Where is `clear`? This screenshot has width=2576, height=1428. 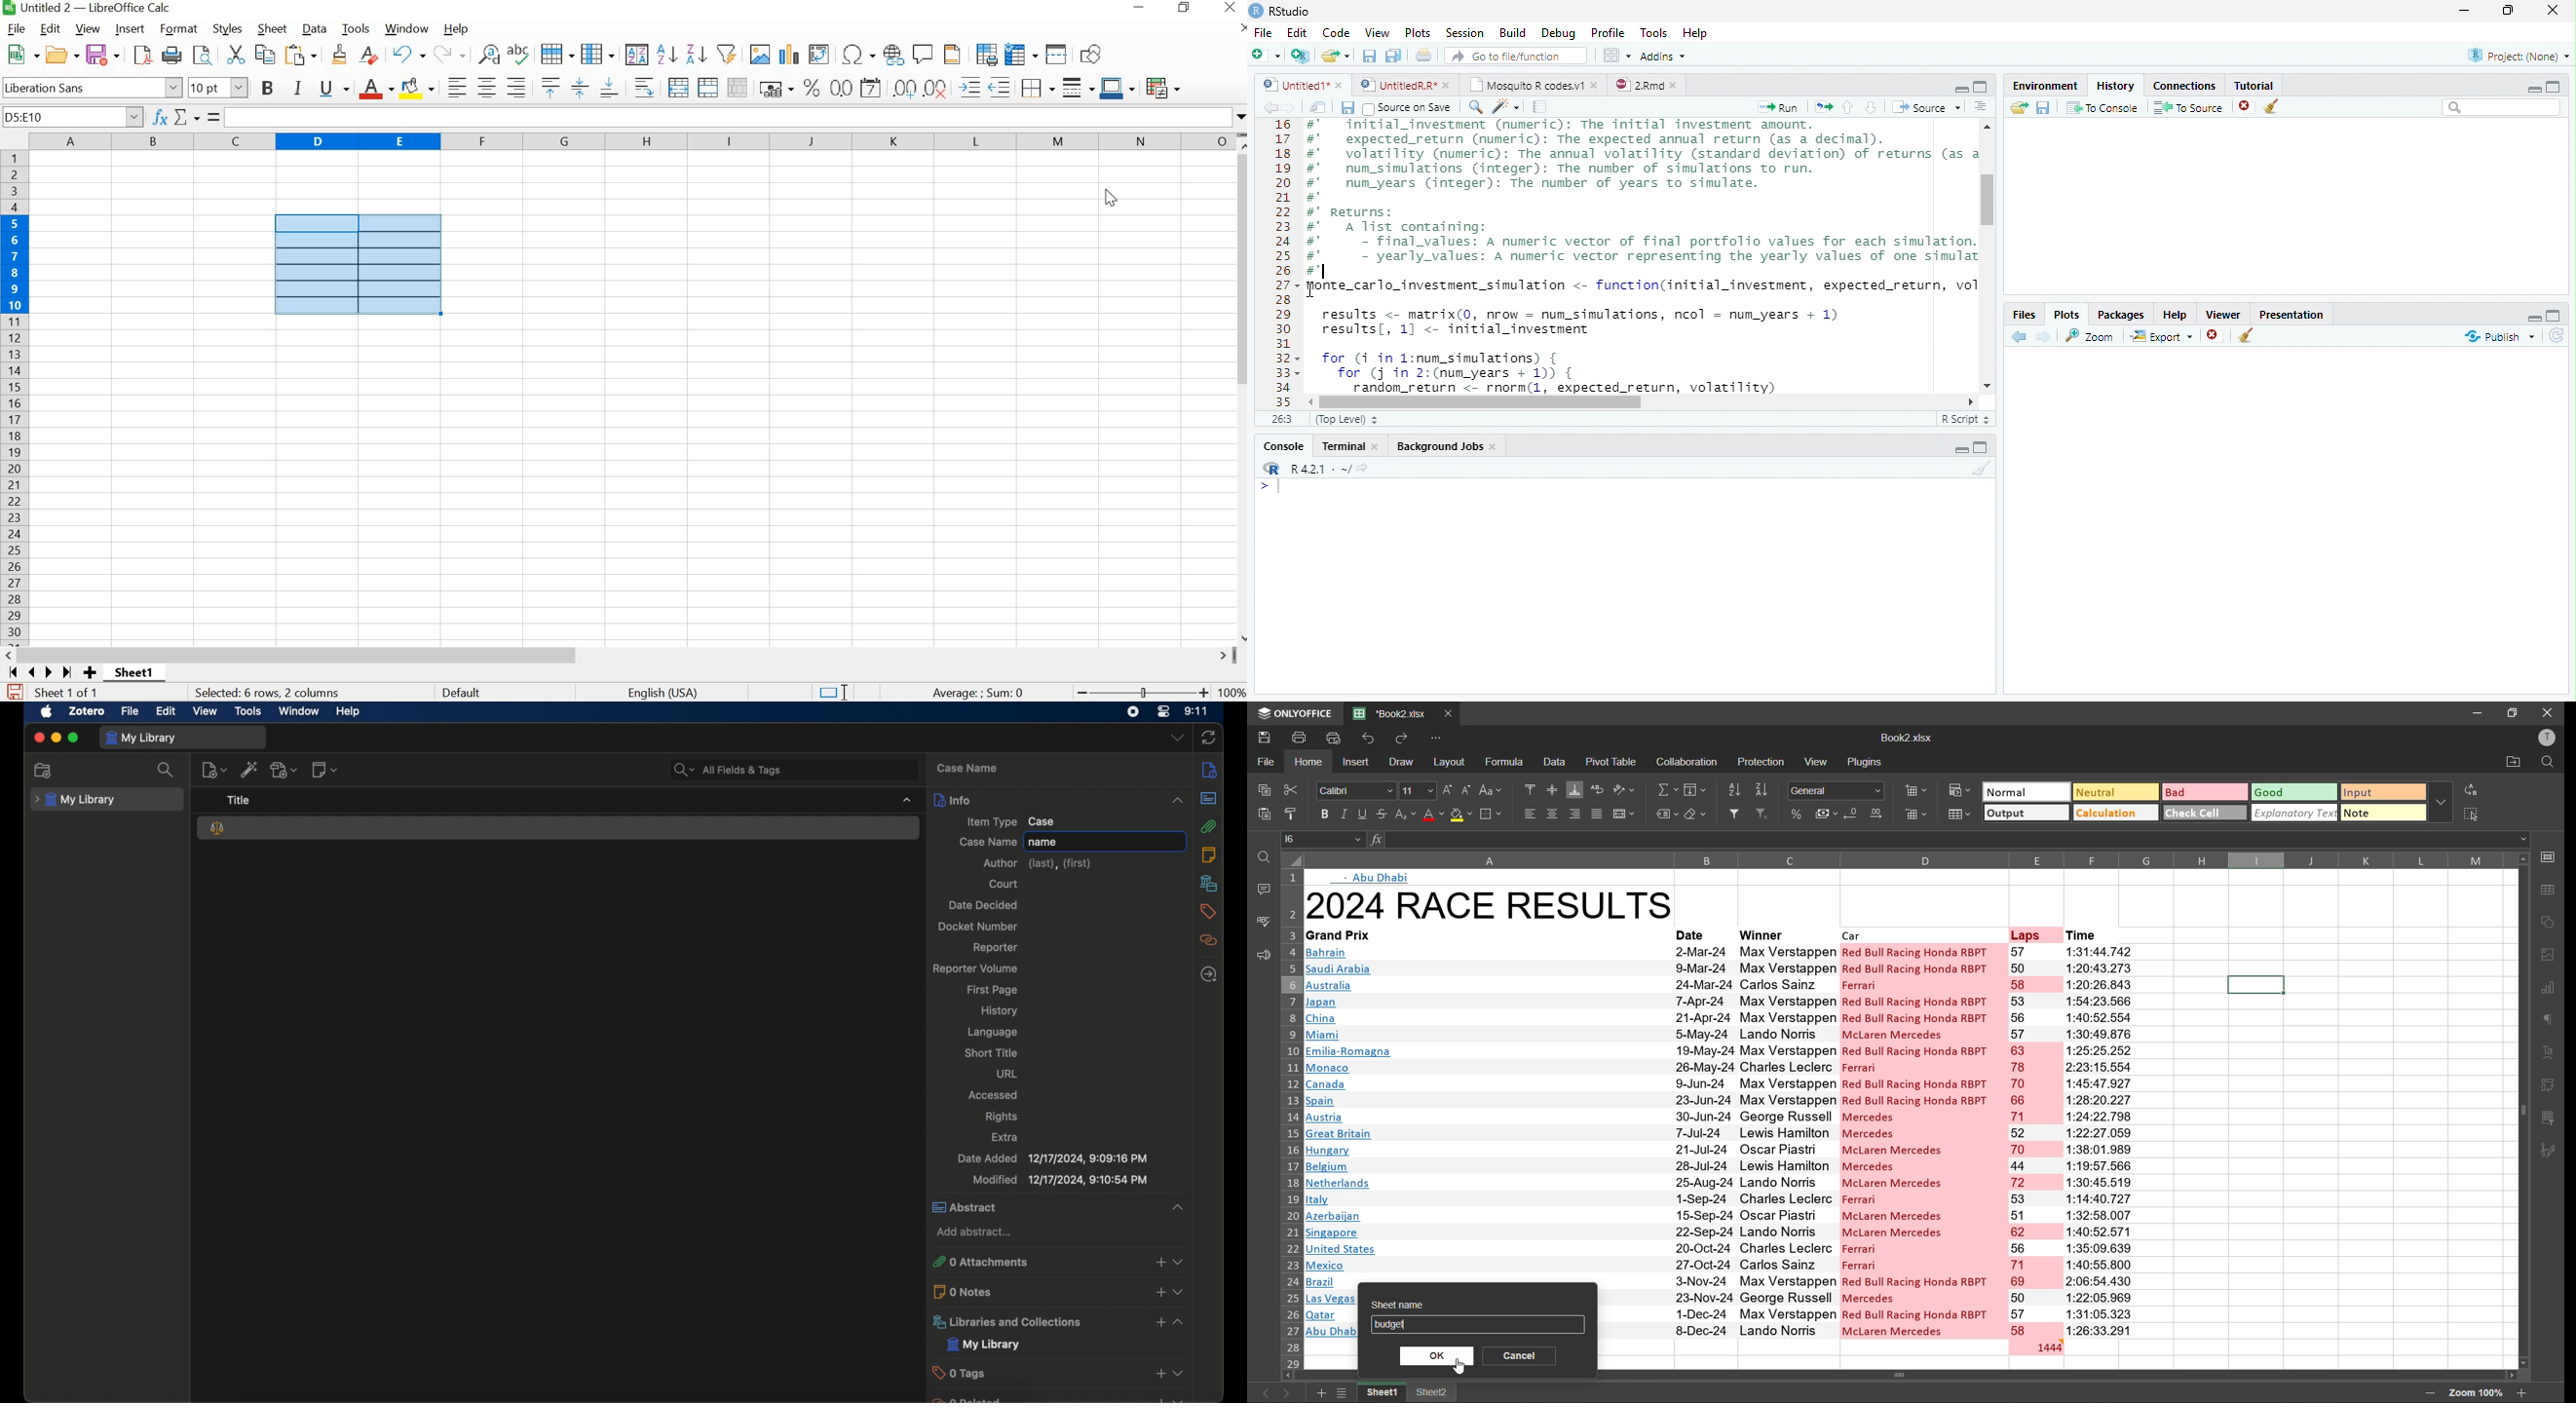 clear is located at coordinates (1697, 815).